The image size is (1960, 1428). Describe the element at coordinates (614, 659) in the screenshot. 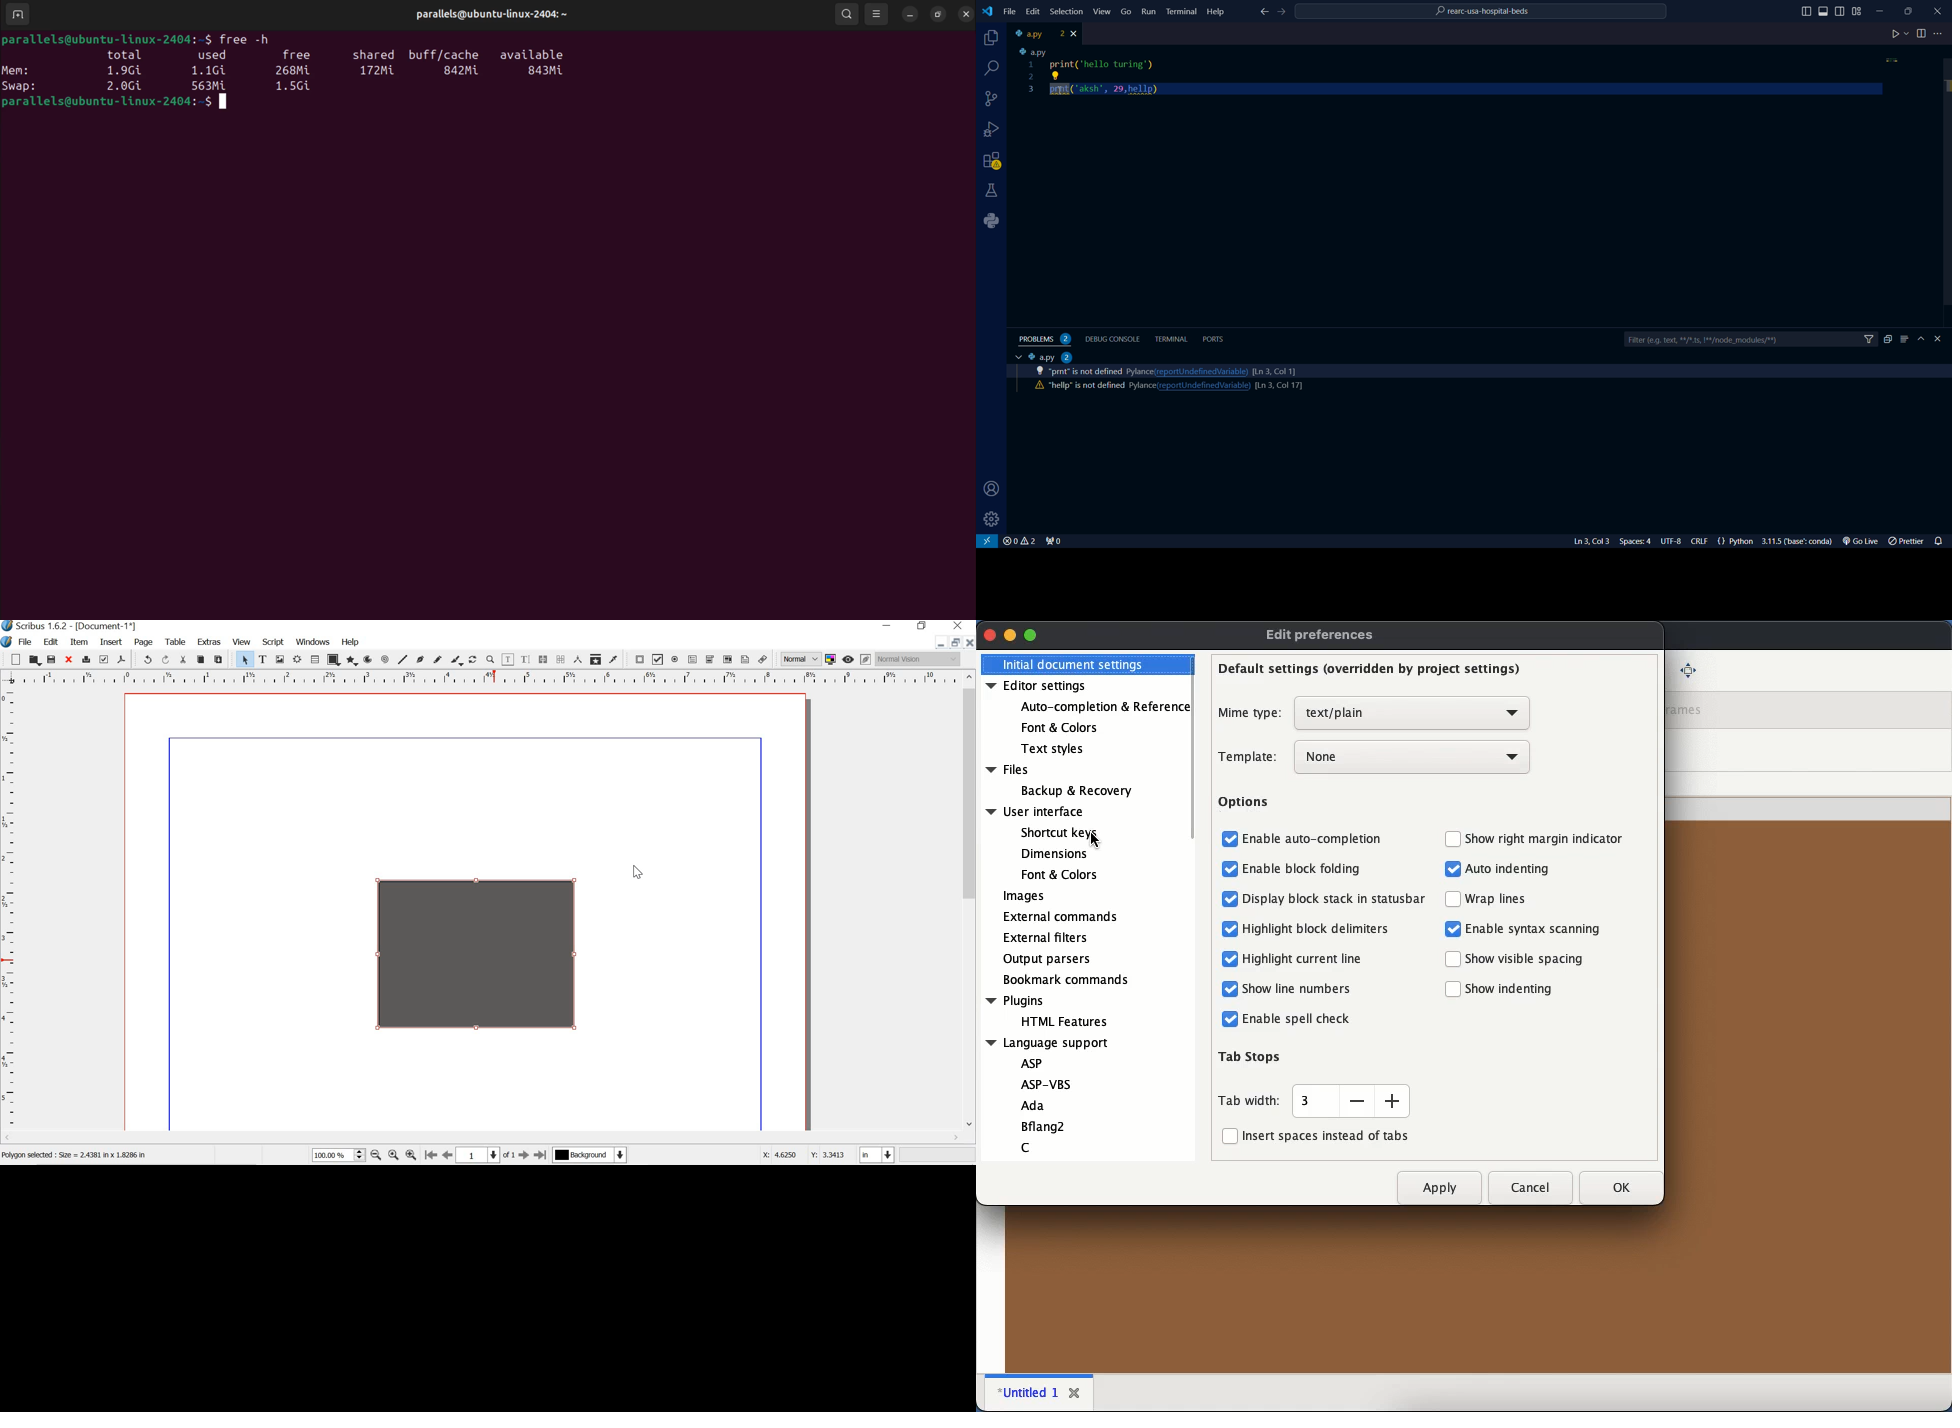

I see `eye dropper` at that location.